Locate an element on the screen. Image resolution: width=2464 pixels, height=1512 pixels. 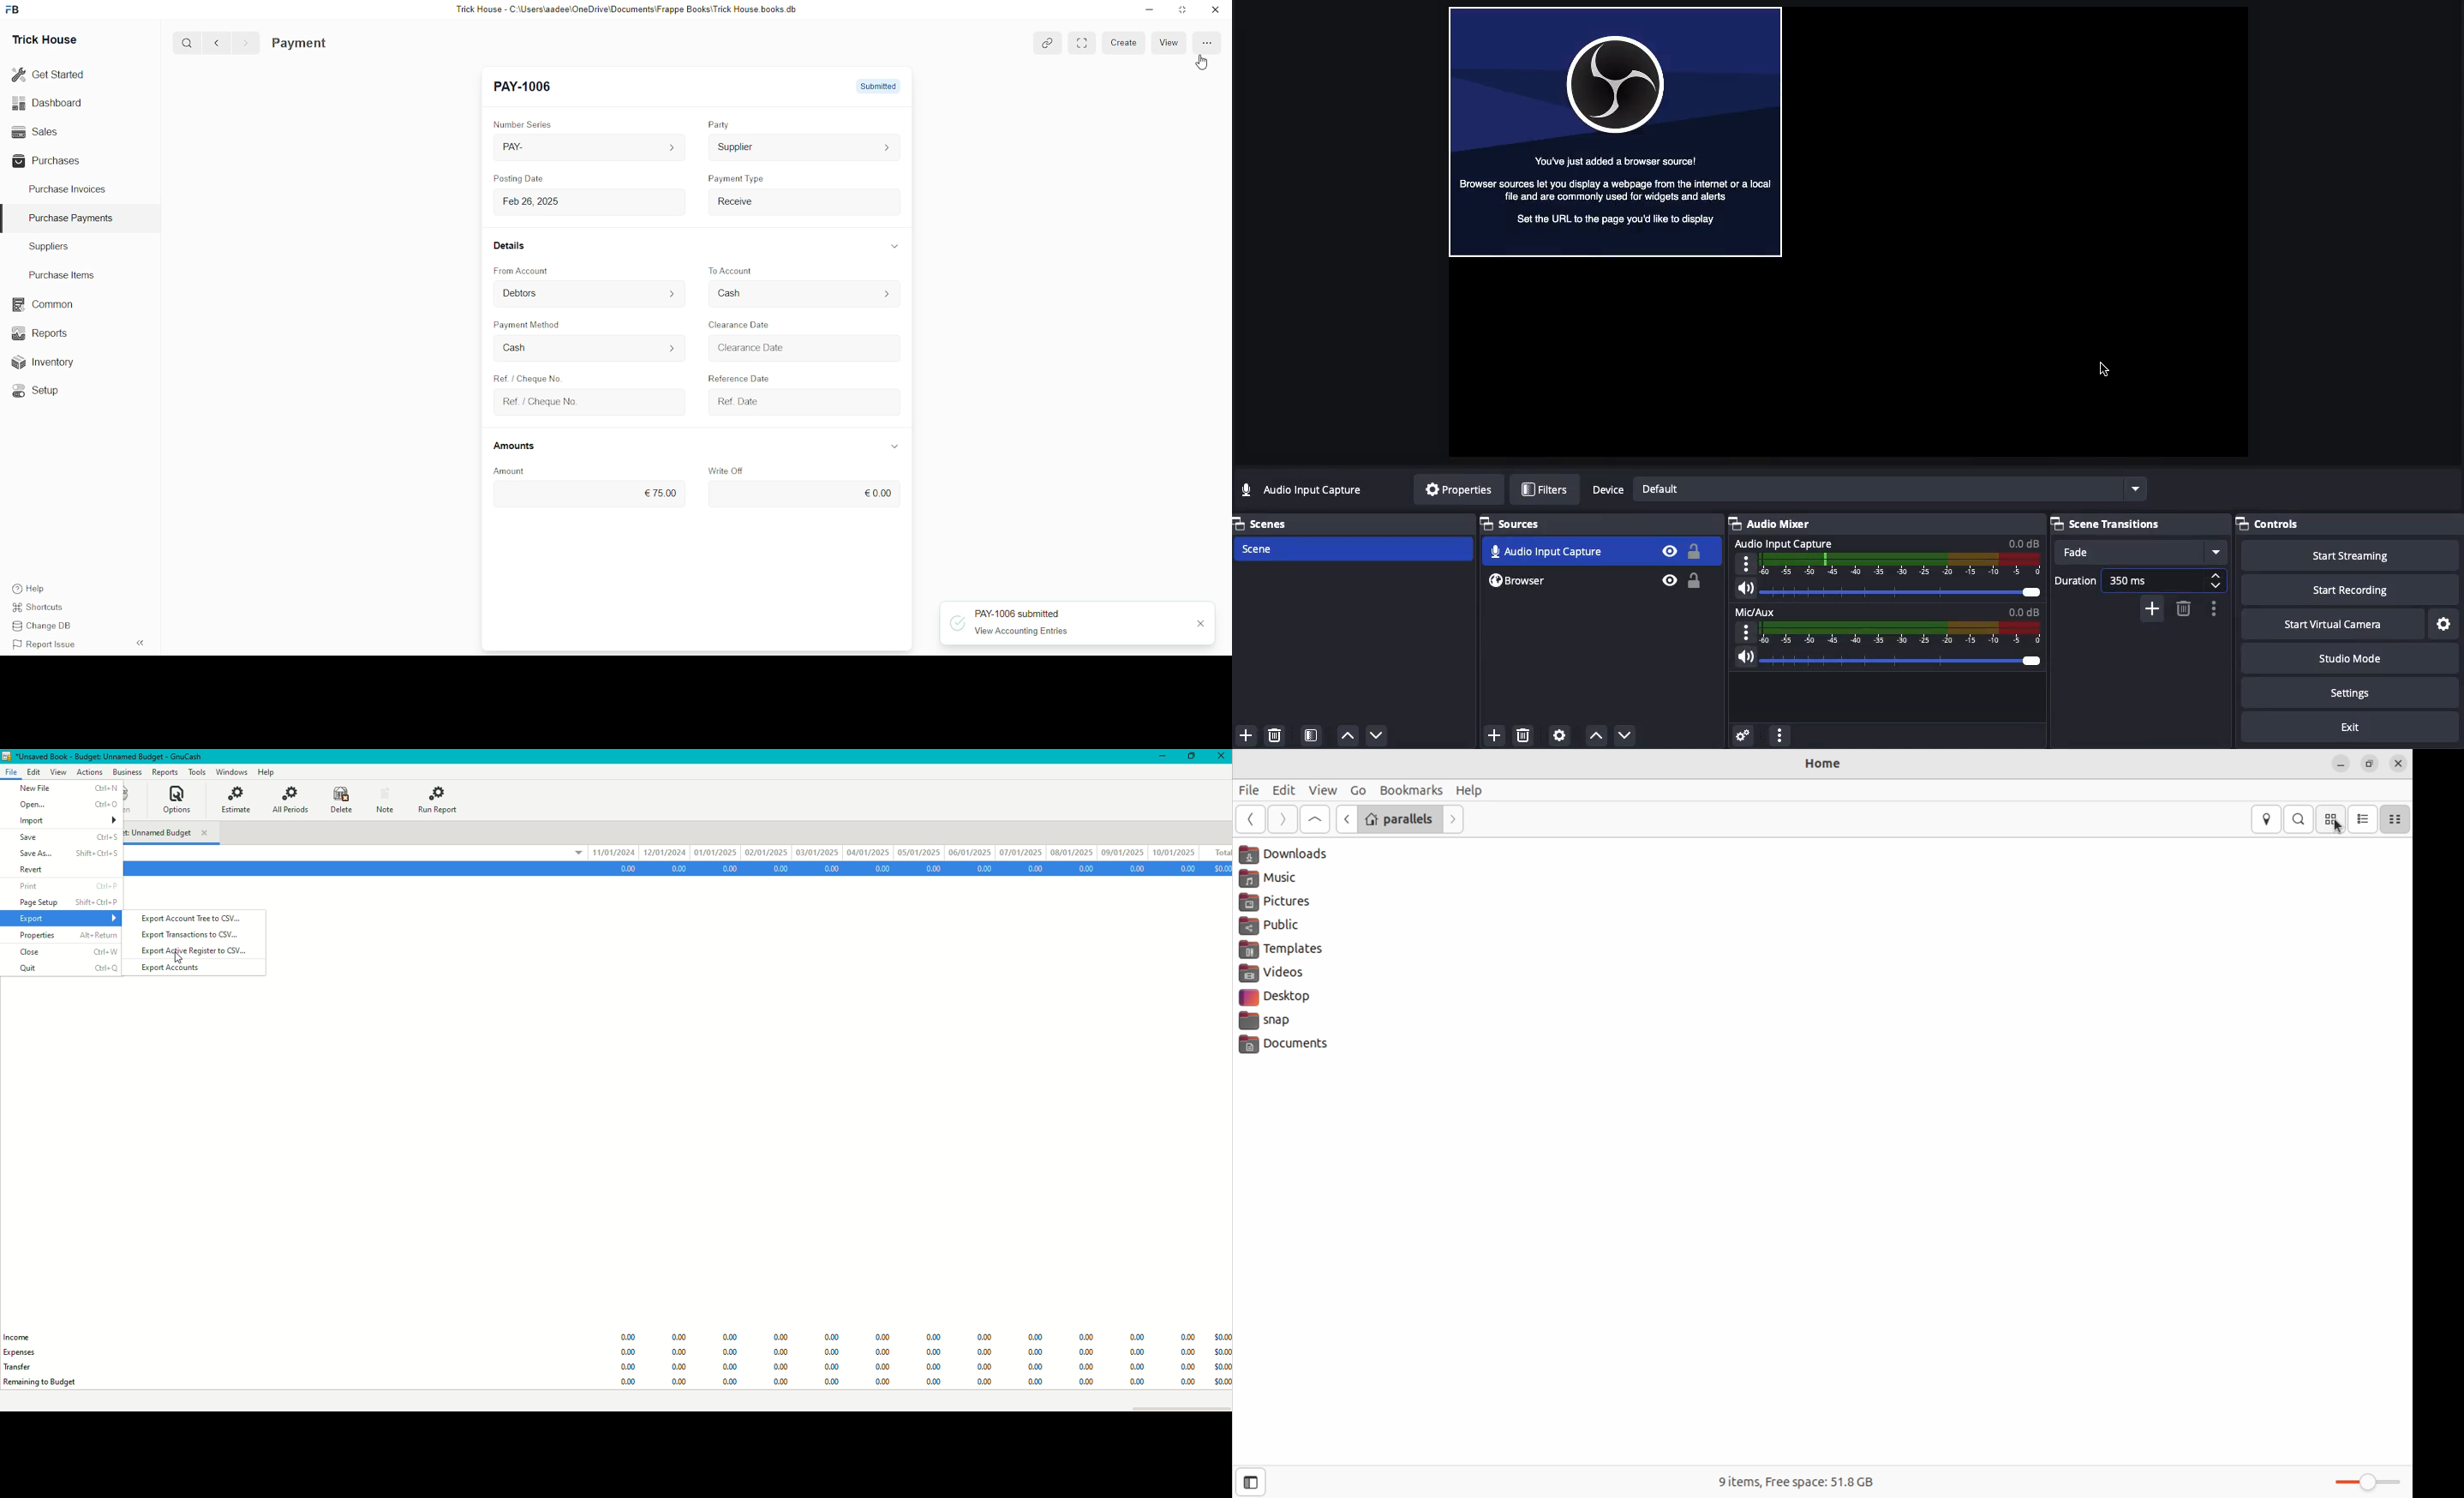
New File is located at coordinates (69, 787).